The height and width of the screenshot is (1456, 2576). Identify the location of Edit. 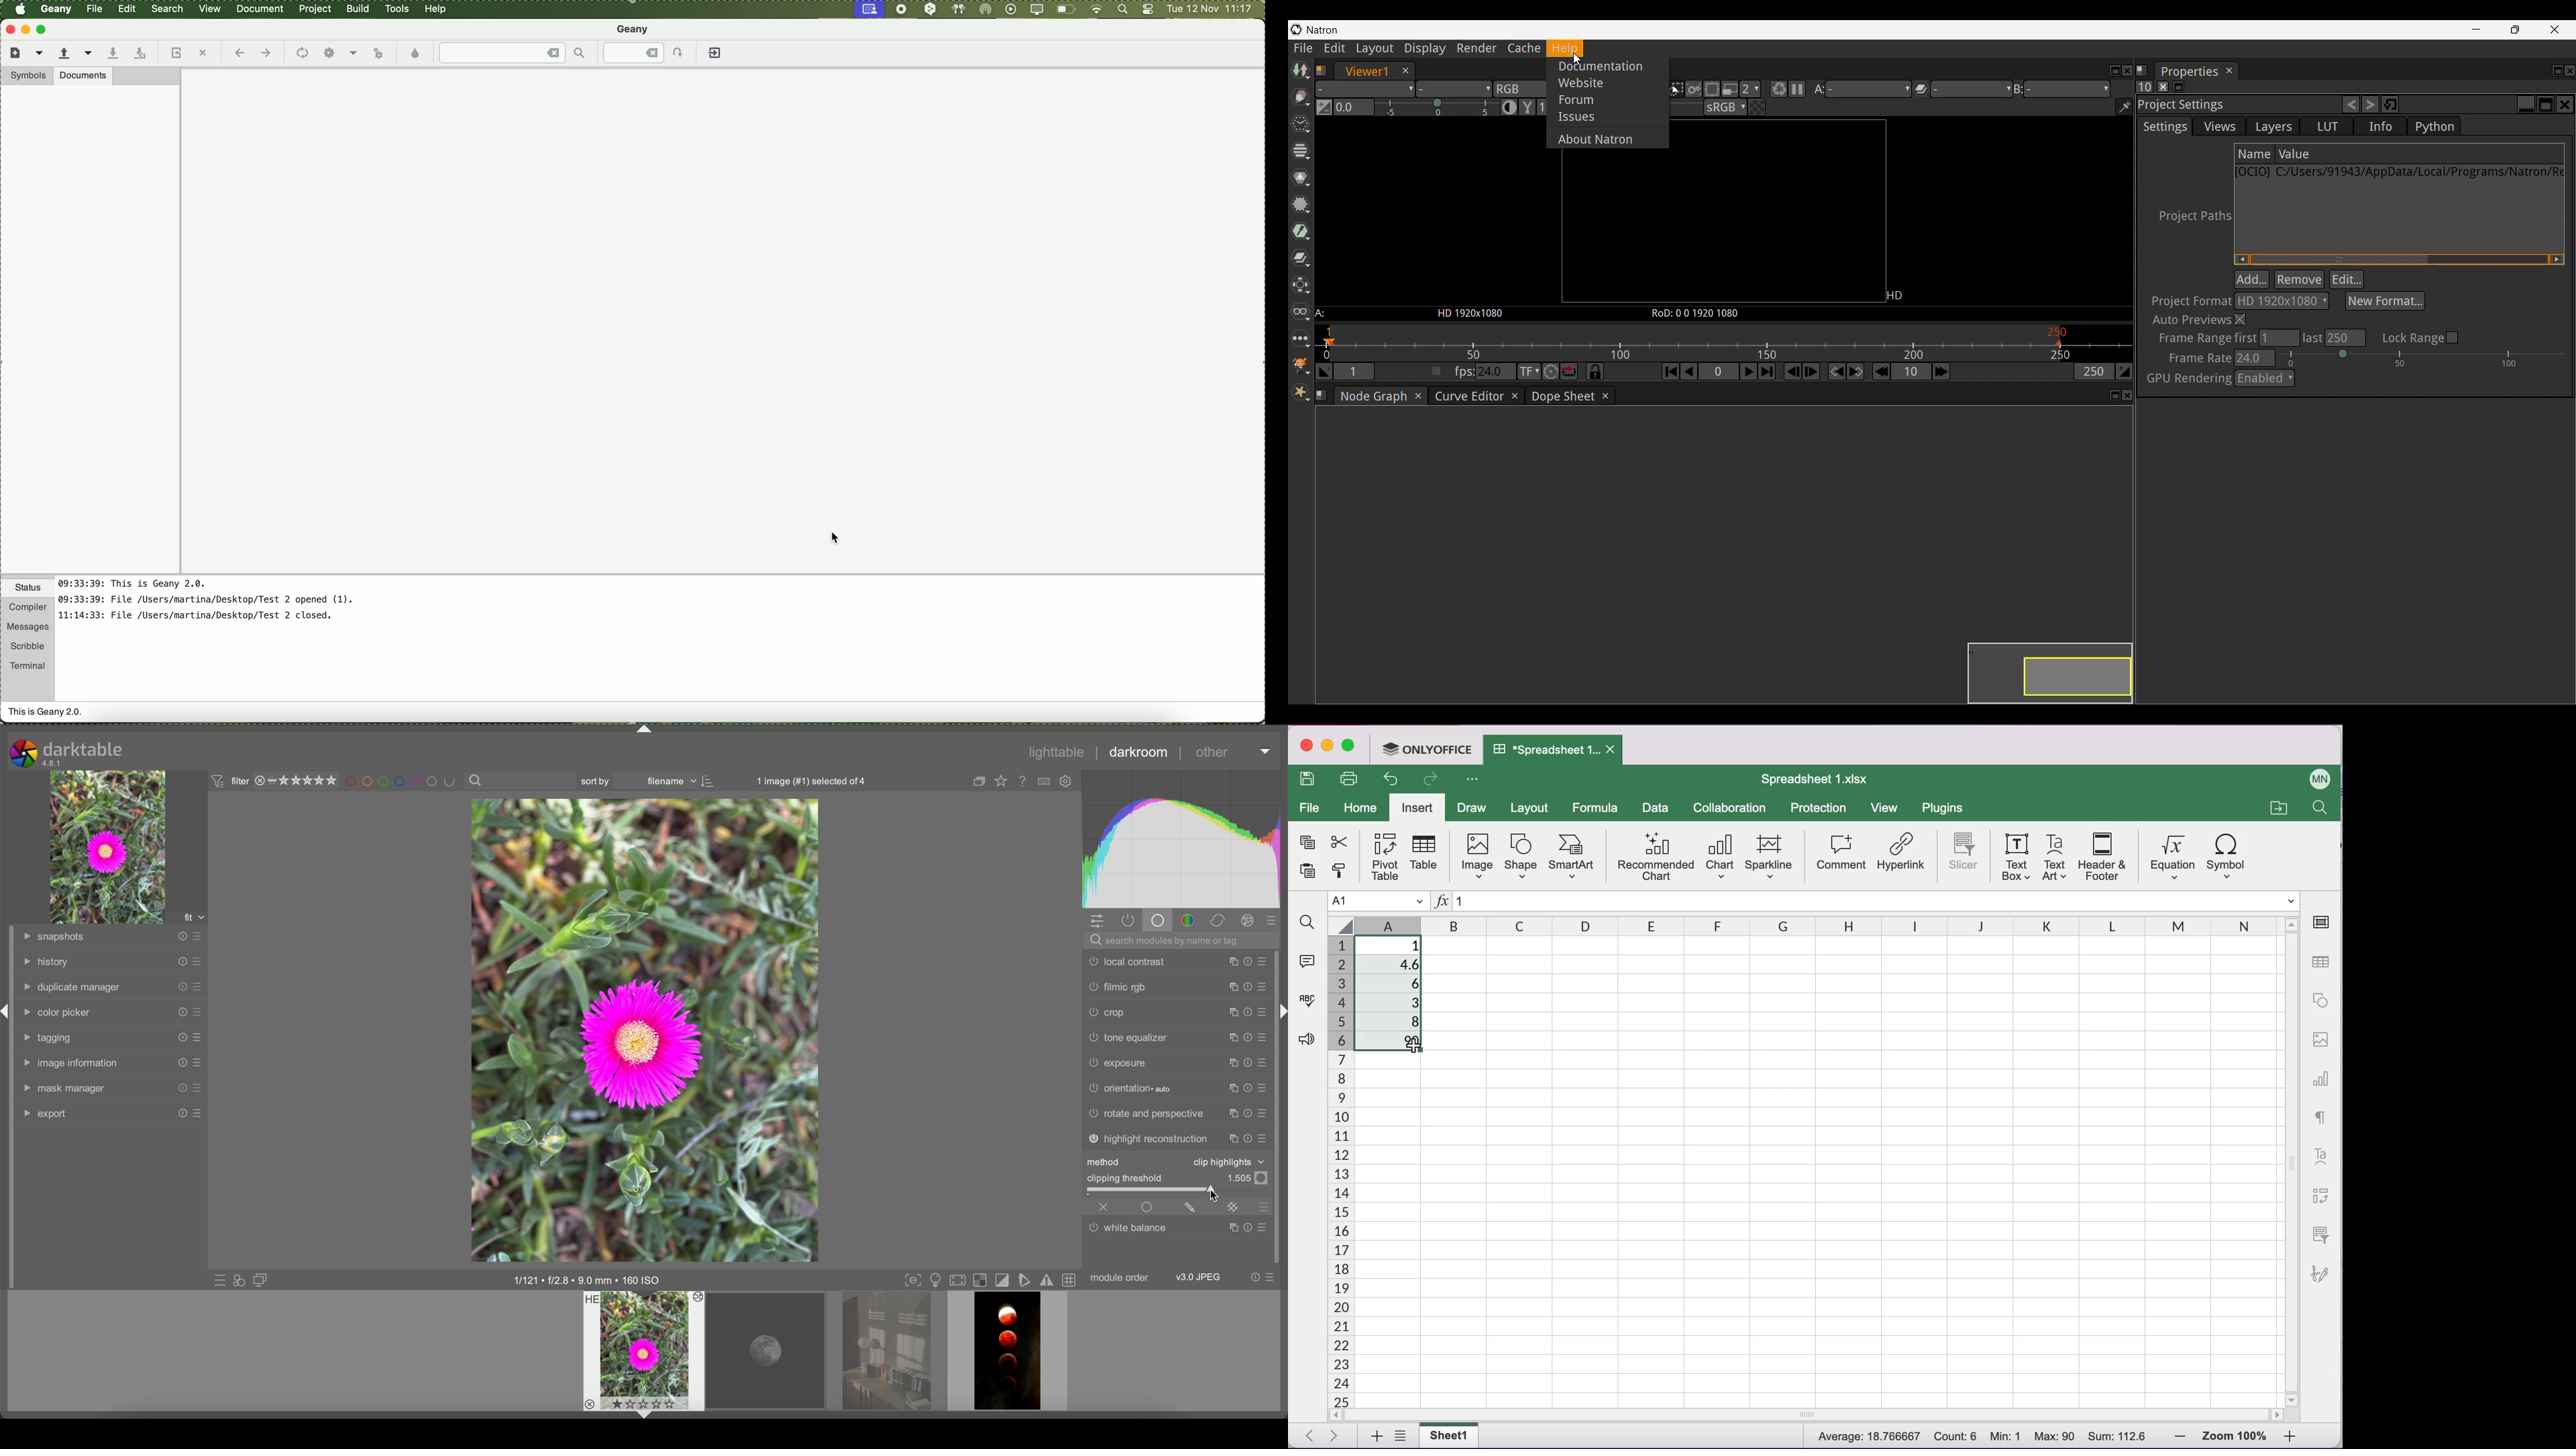
(2347, 279).